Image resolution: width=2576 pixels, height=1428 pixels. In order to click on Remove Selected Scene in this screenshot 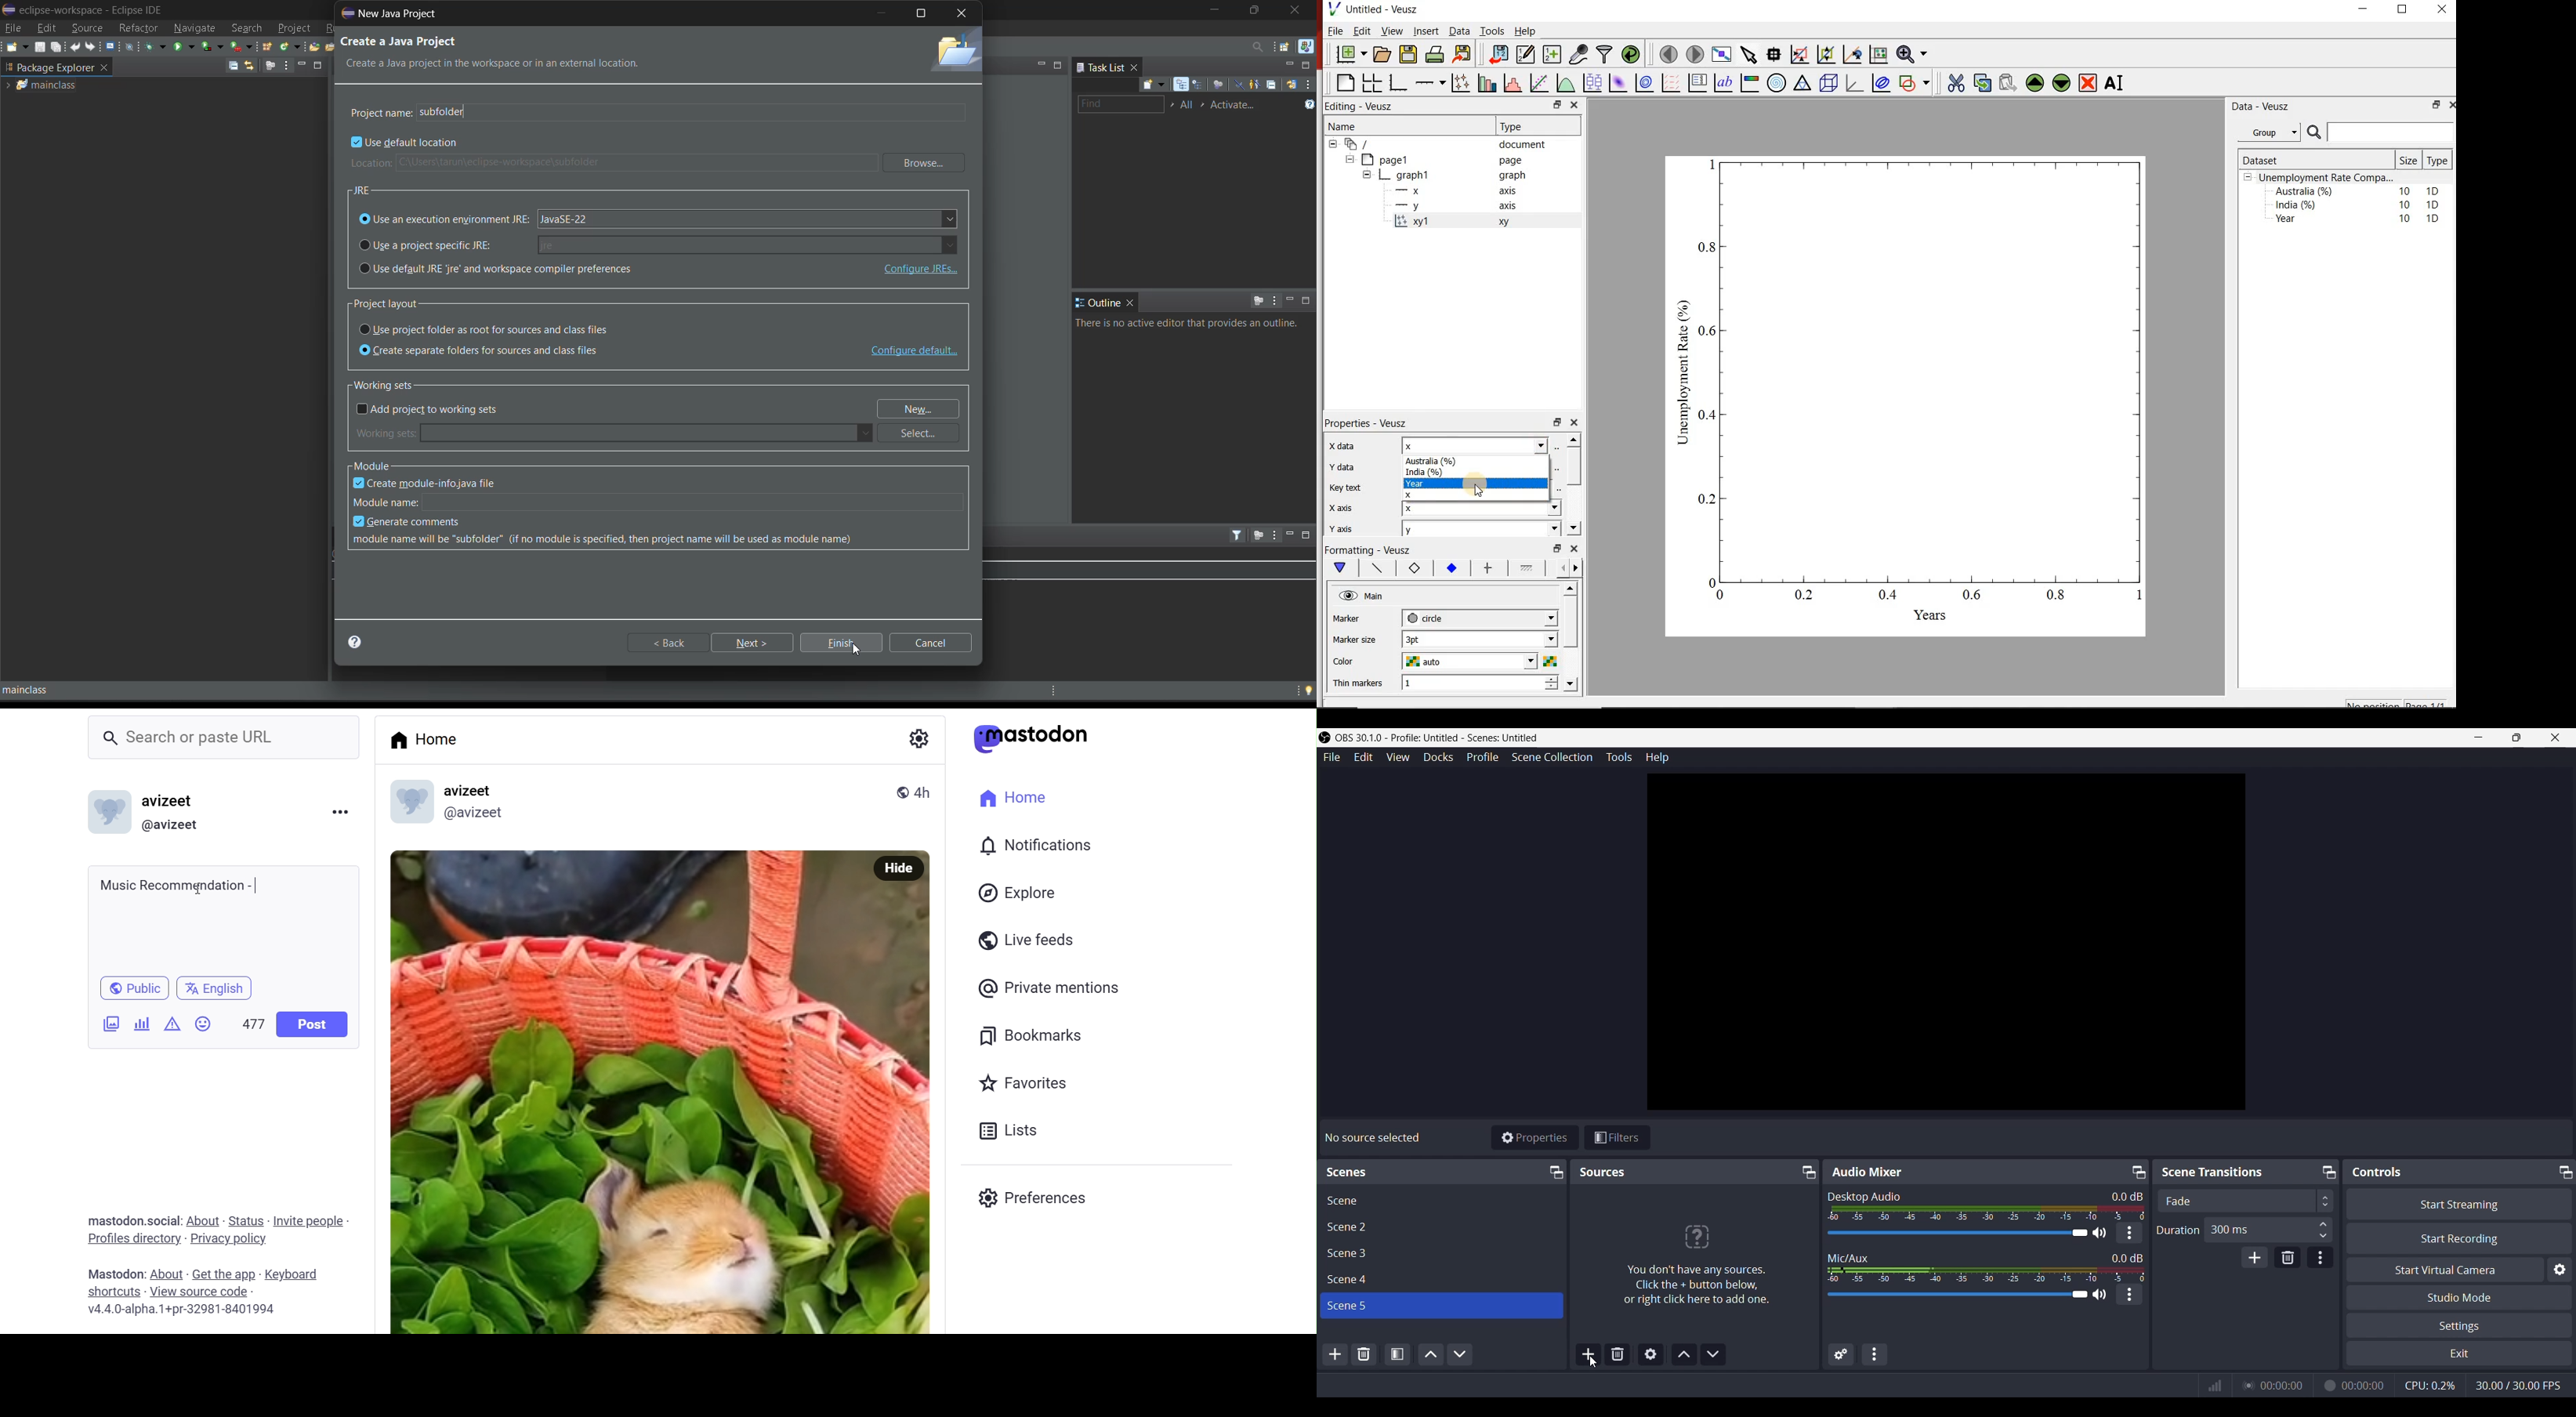, I will do `click(1364, 1353)`.